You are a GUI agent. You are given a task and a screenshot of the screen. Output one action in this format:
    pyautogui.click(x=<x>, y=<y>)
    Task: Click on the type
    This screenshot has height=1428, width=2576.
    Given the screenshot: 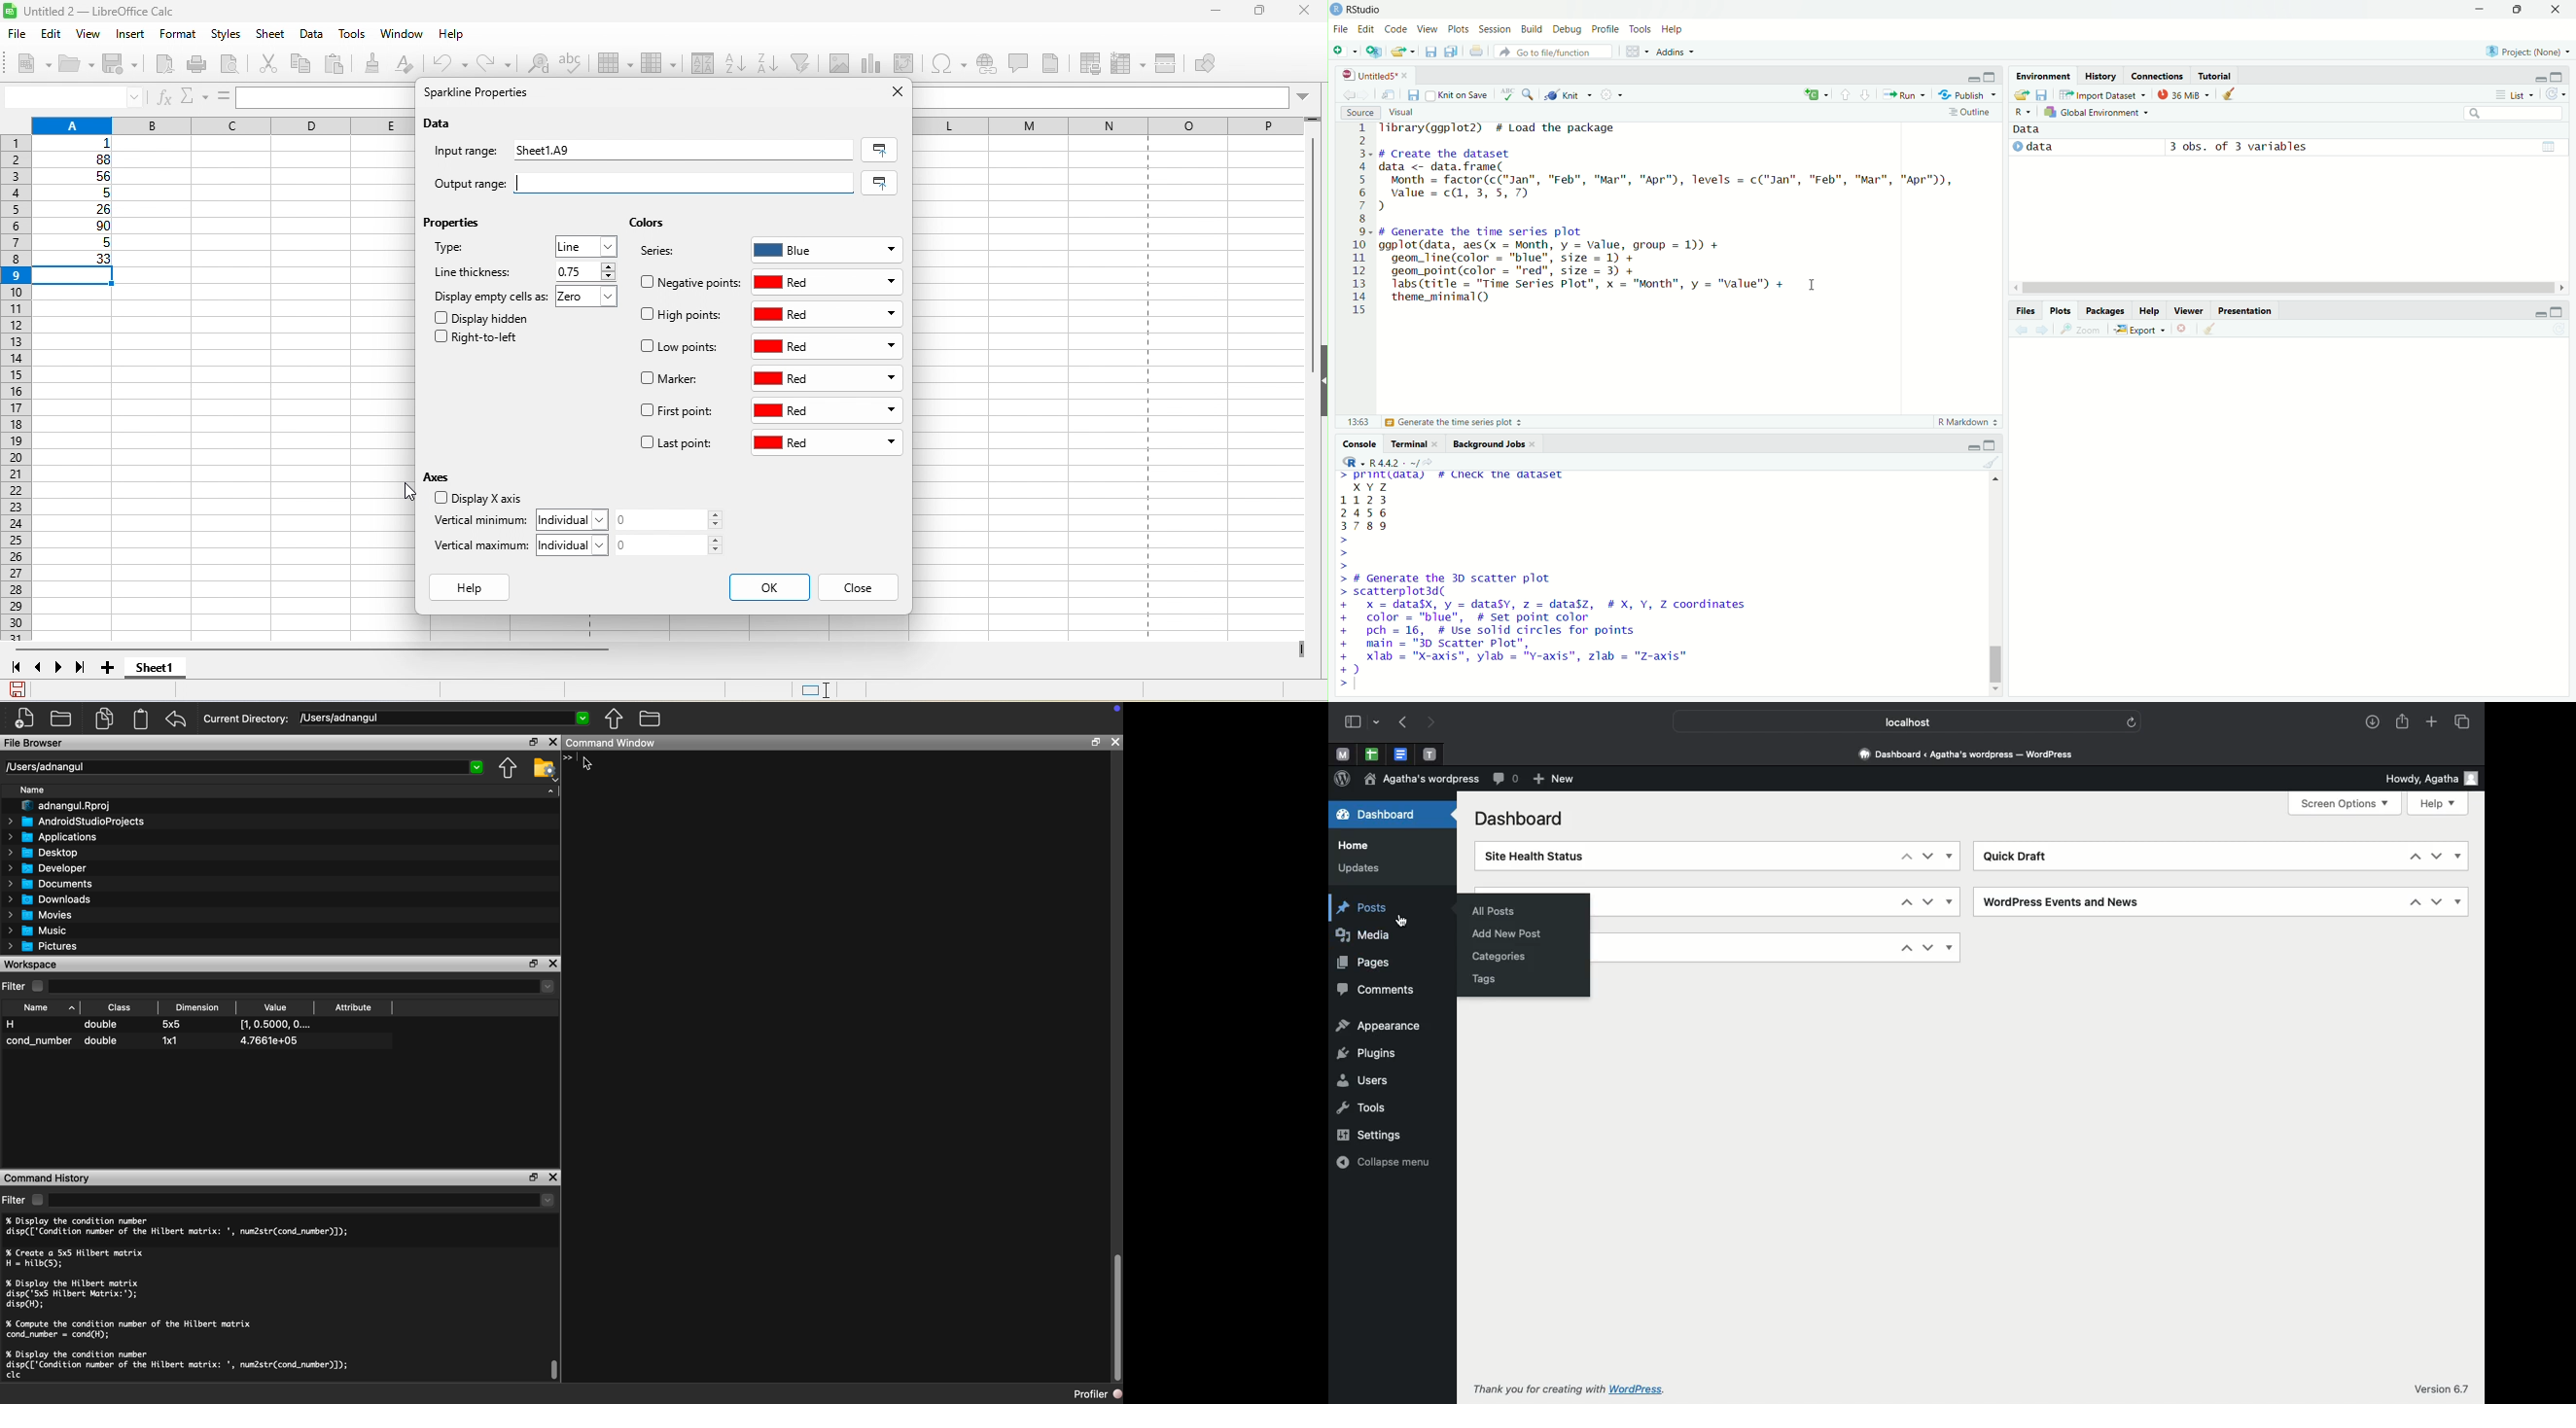 What is the action you would take?
    pyautogui.click(x=473, y=251)
    